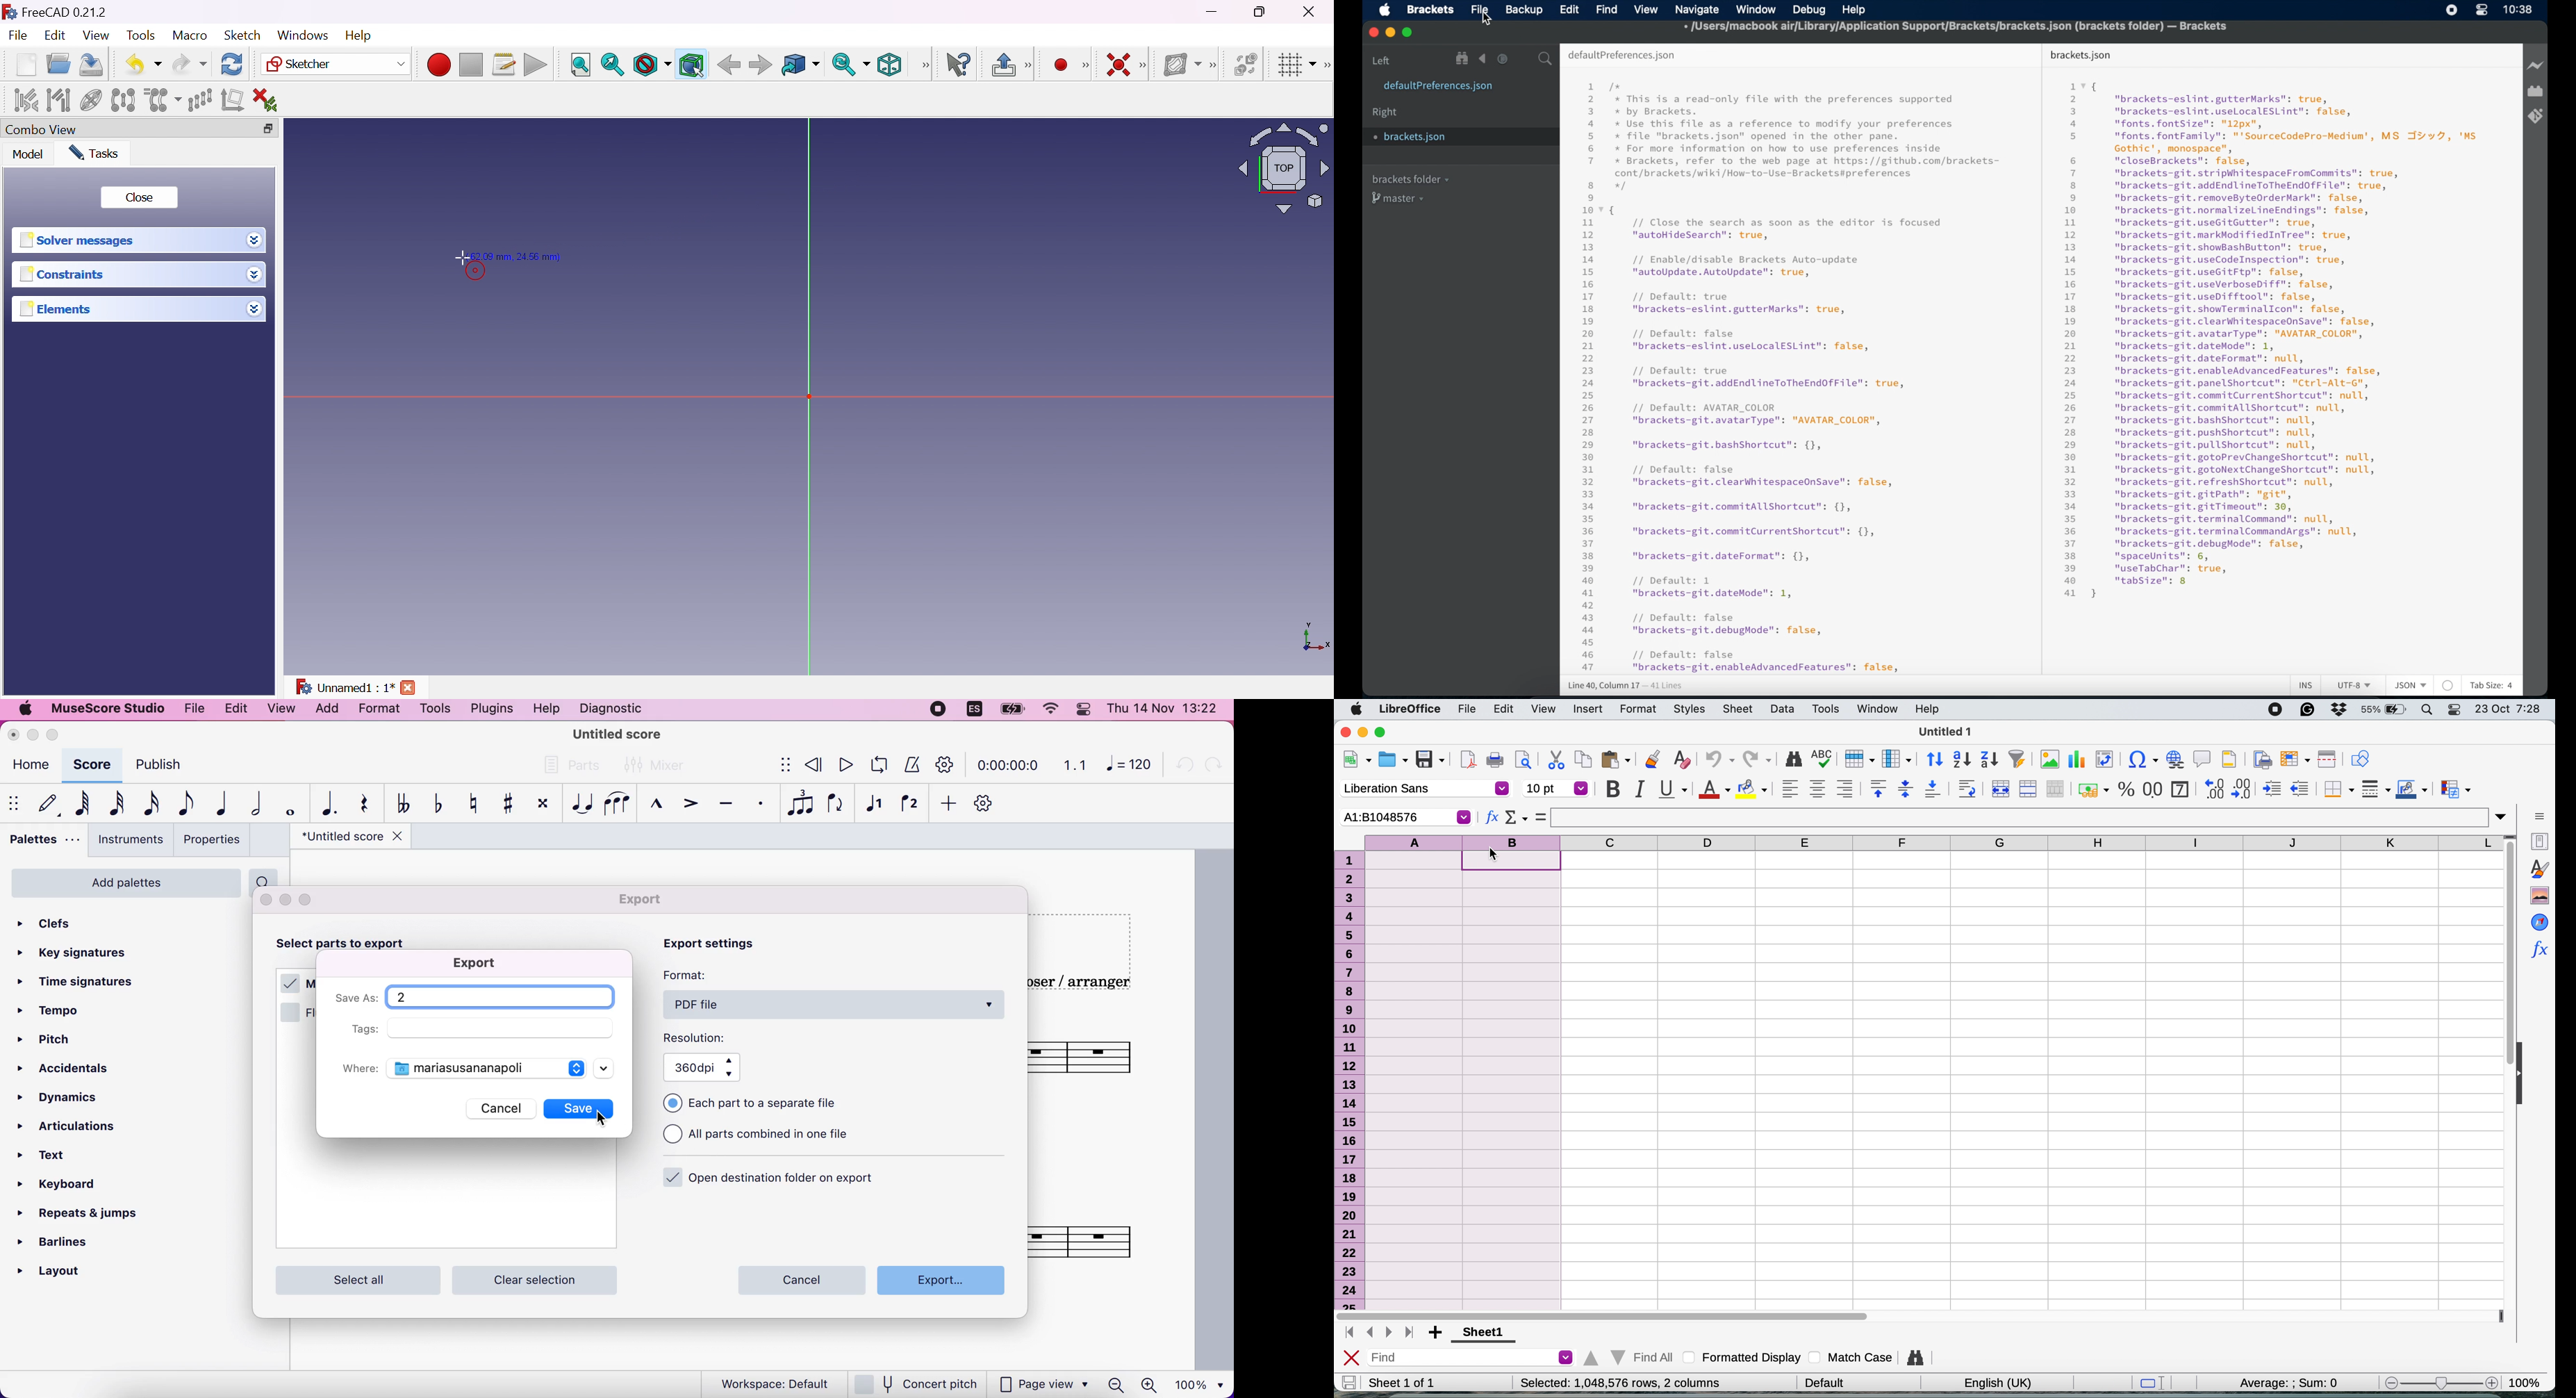 This screenshot has width=2576, height=1400. I want to click on Leave sketch, so click(1012, 65).